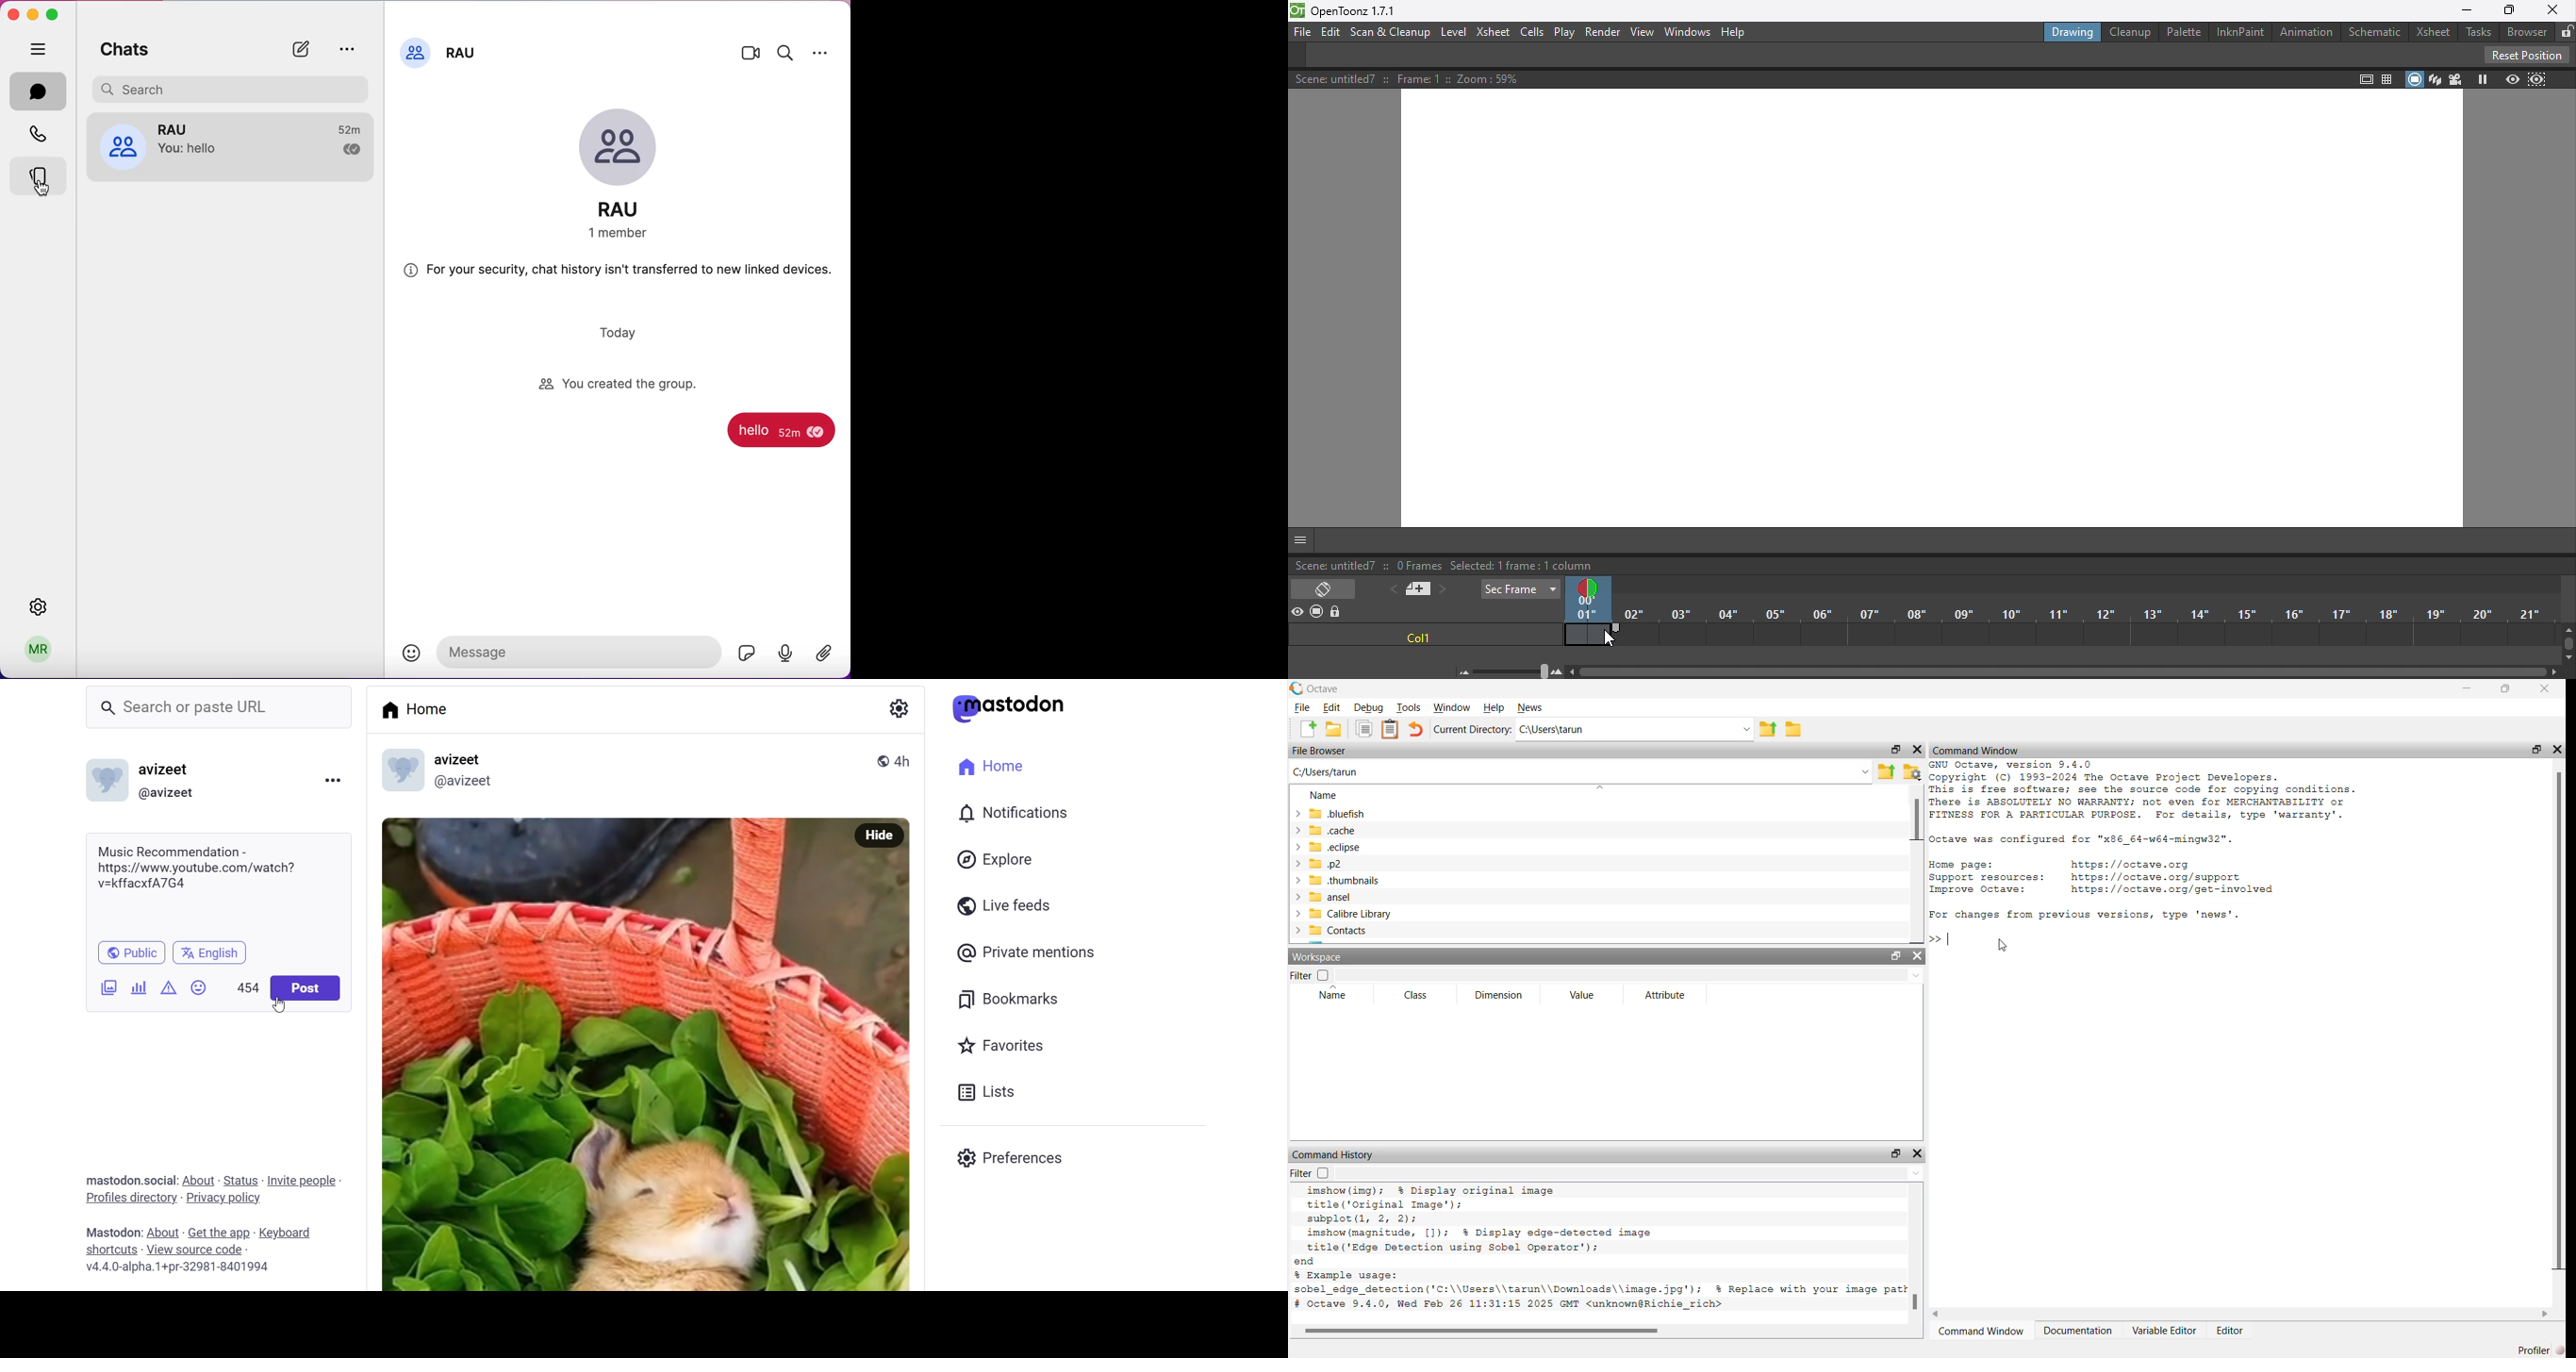 The width and height of the screenshot is (2576, 1372). What do you see at coordinates (210, 952) in the screenshot?
I see `english` at bounding box center [210, 952].